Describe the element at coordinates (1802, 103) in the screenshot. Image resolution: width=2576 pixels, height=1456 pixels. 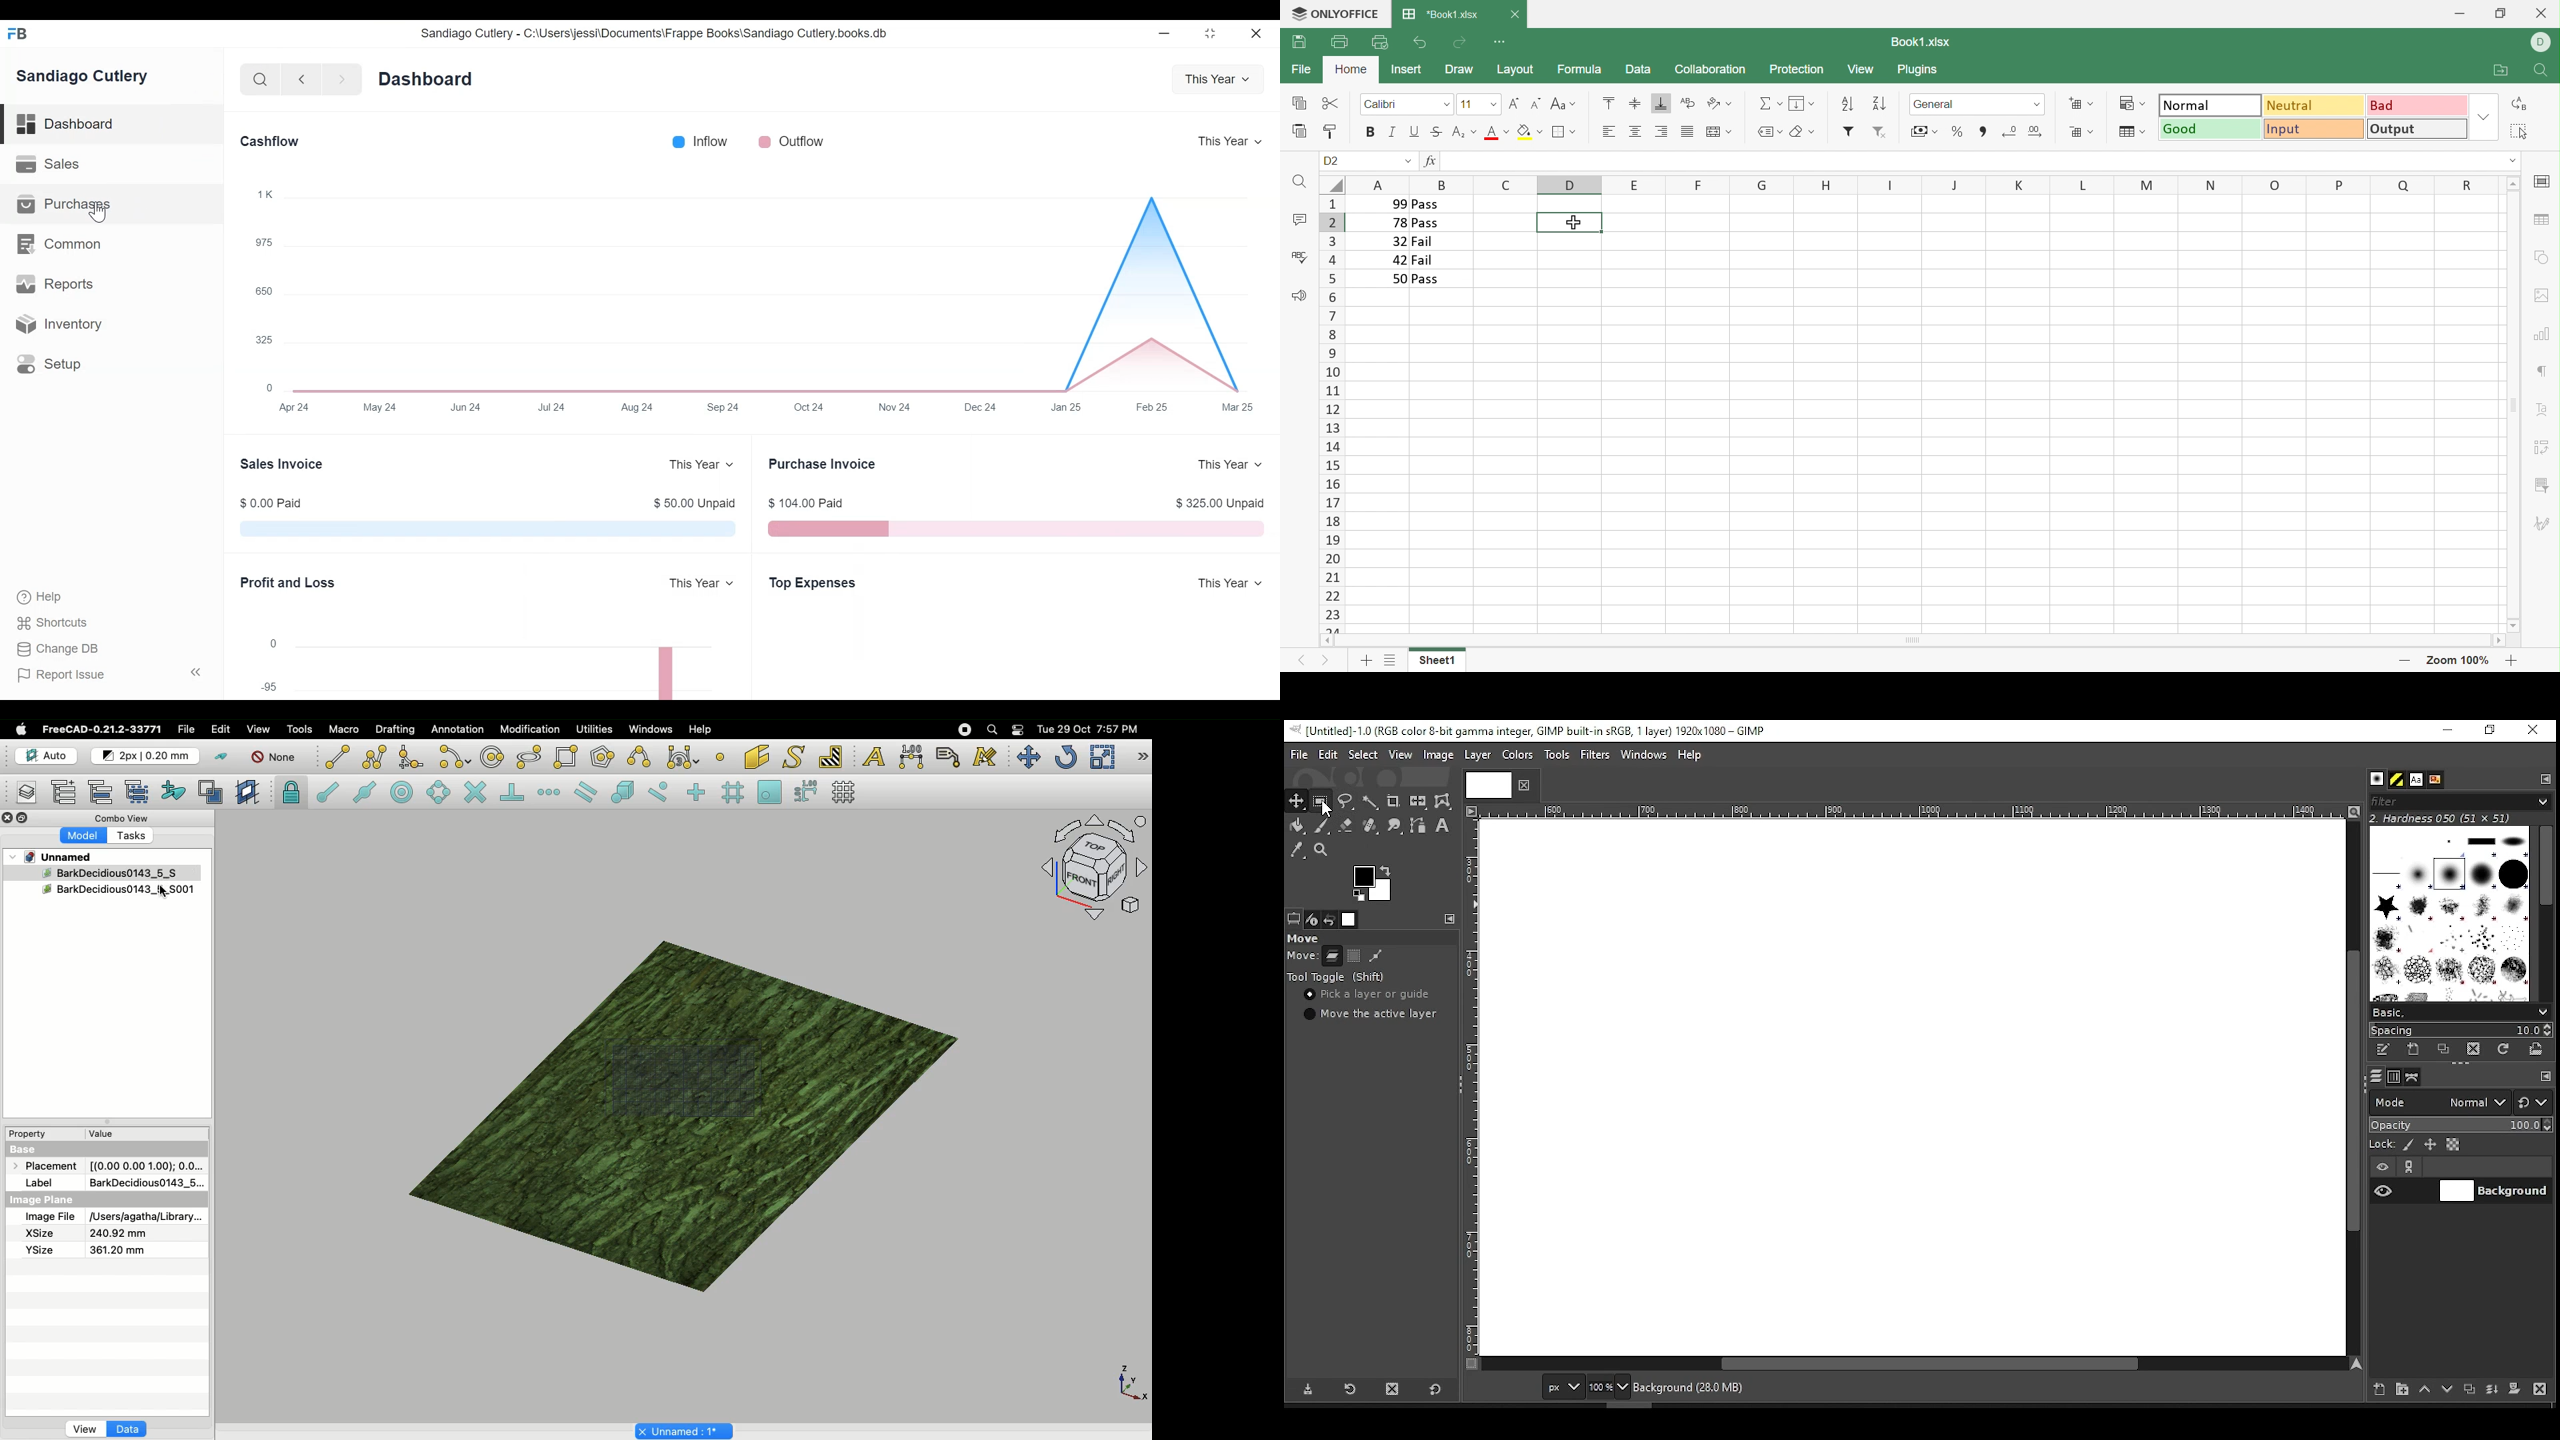
I see `Fill` at that location.